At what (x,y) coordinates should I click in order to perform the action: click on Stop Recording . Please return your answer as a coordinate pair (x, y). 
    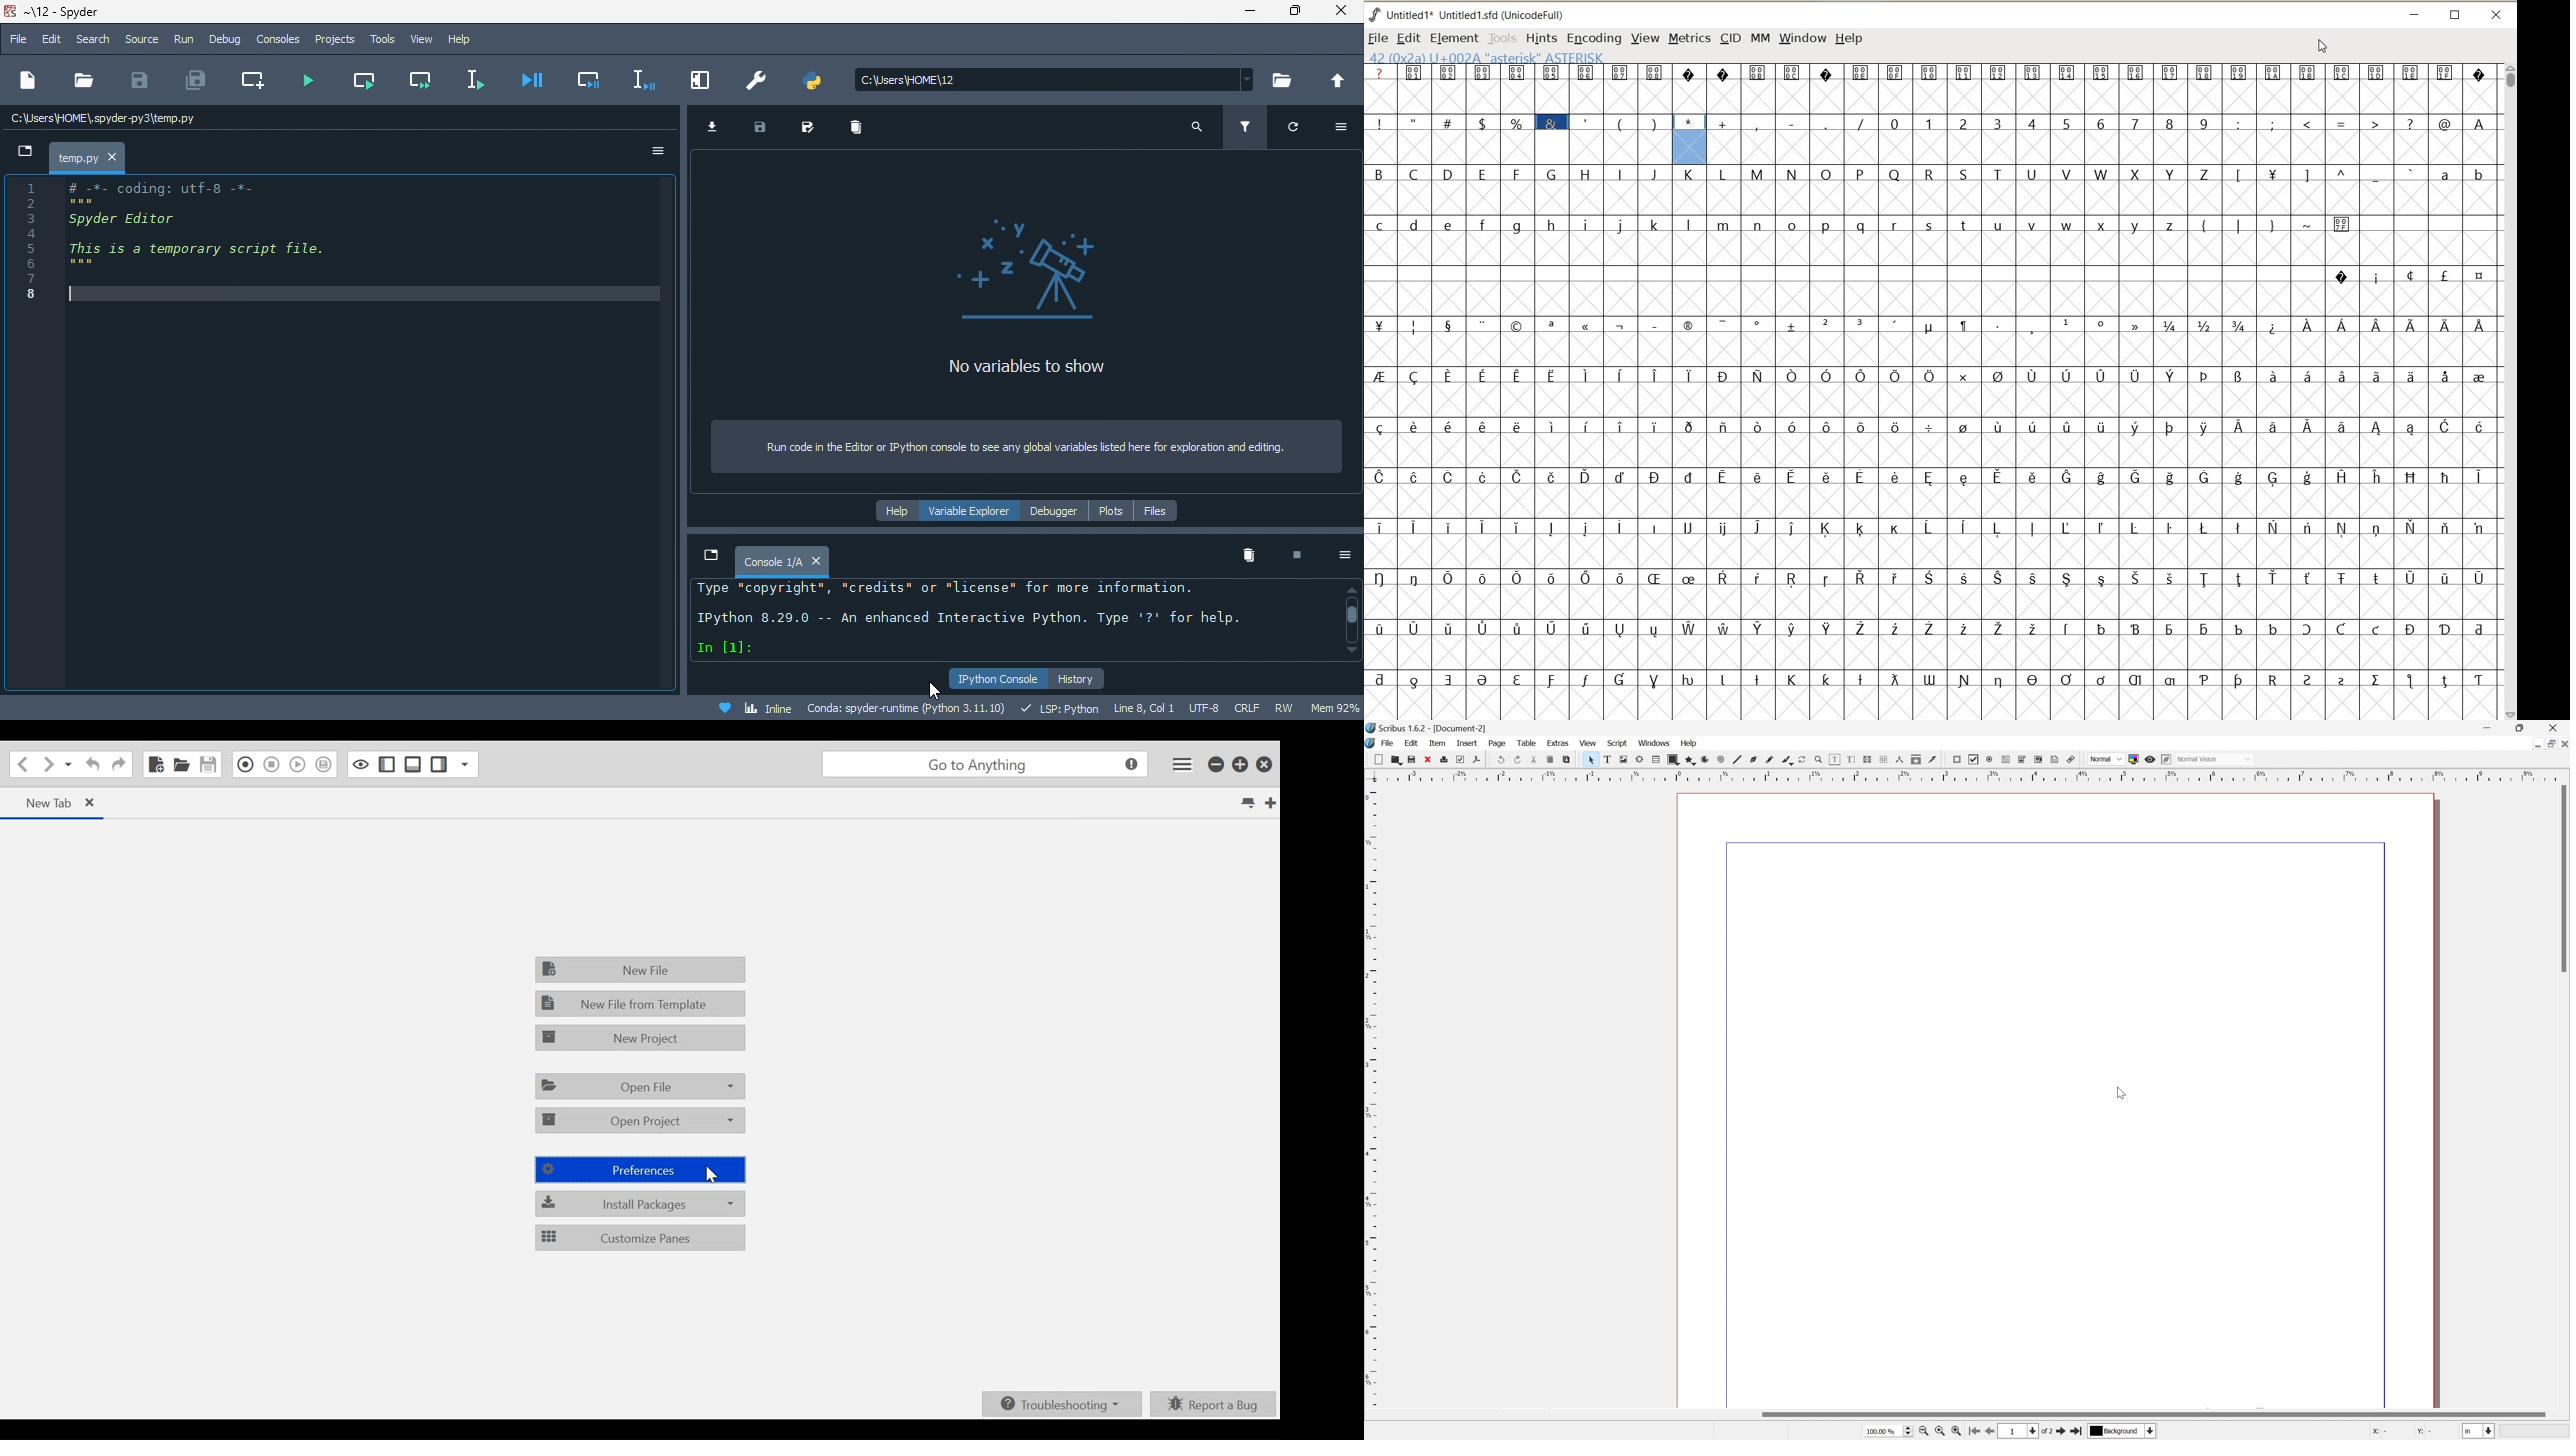
    Looking at the image, I should click on (271, 765).